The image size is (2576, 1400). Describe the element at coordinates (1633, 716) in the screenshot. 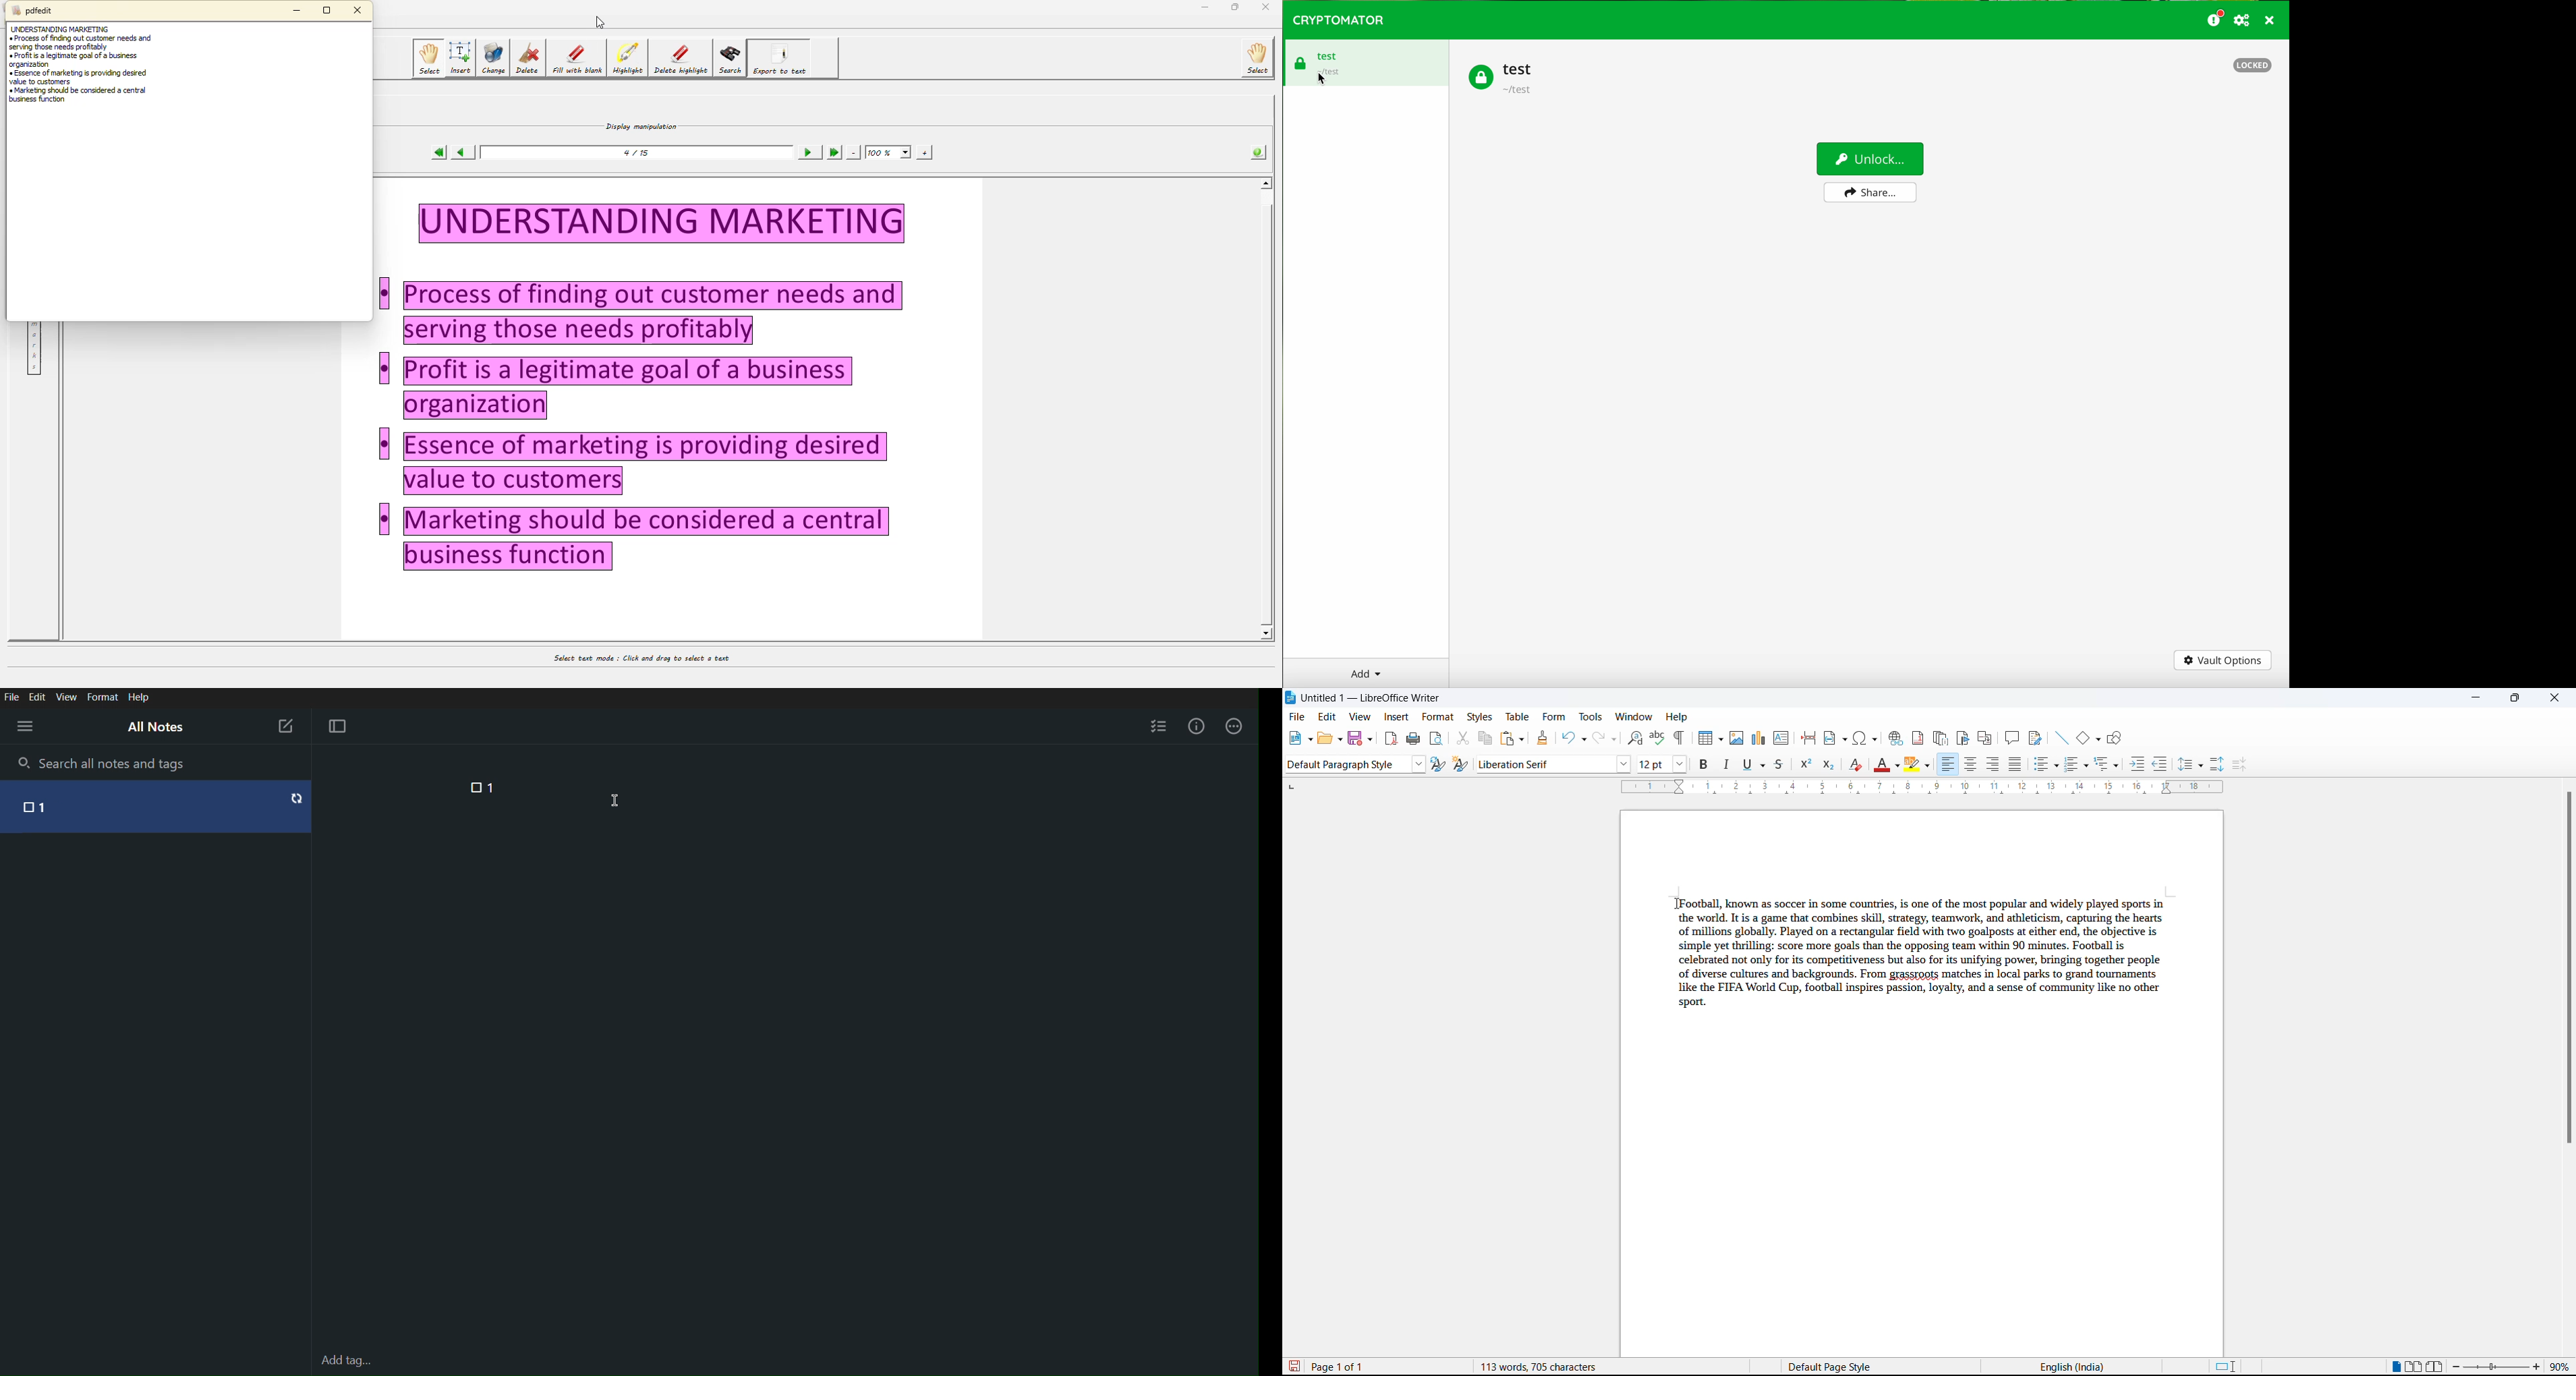

I see `window` at that location.